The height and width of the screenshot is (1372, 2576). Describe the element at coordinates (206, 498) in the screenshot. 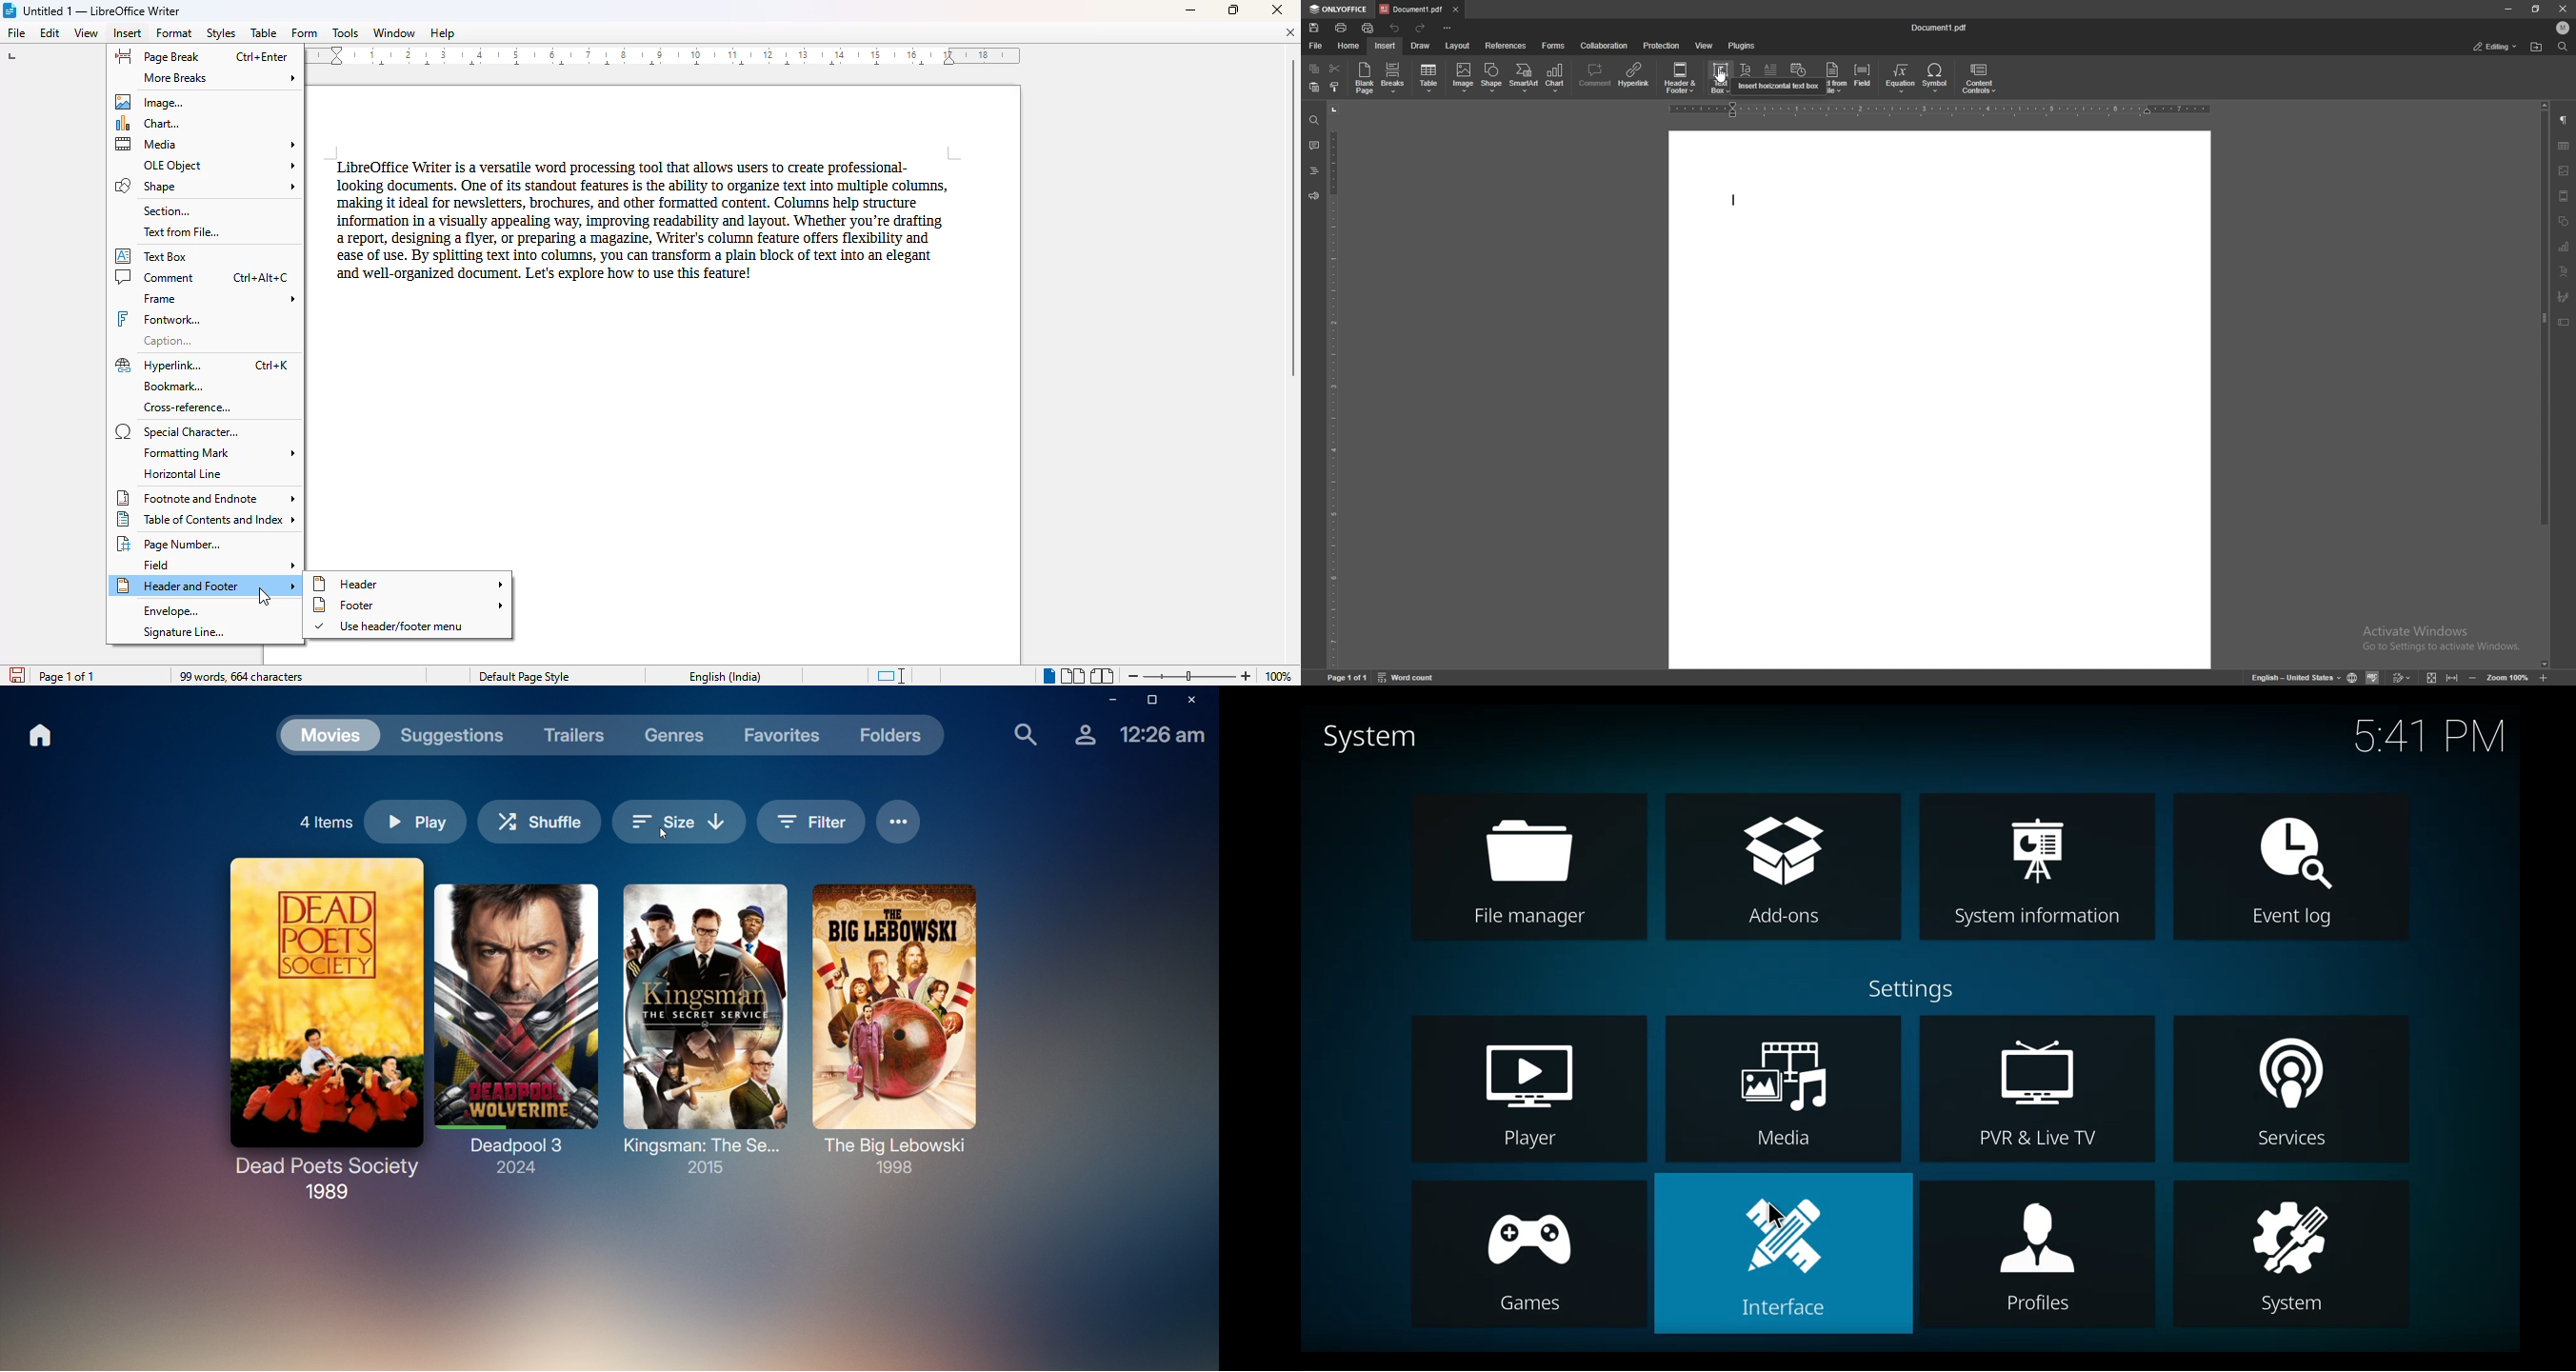

I see `footnote and endnote` at that location.